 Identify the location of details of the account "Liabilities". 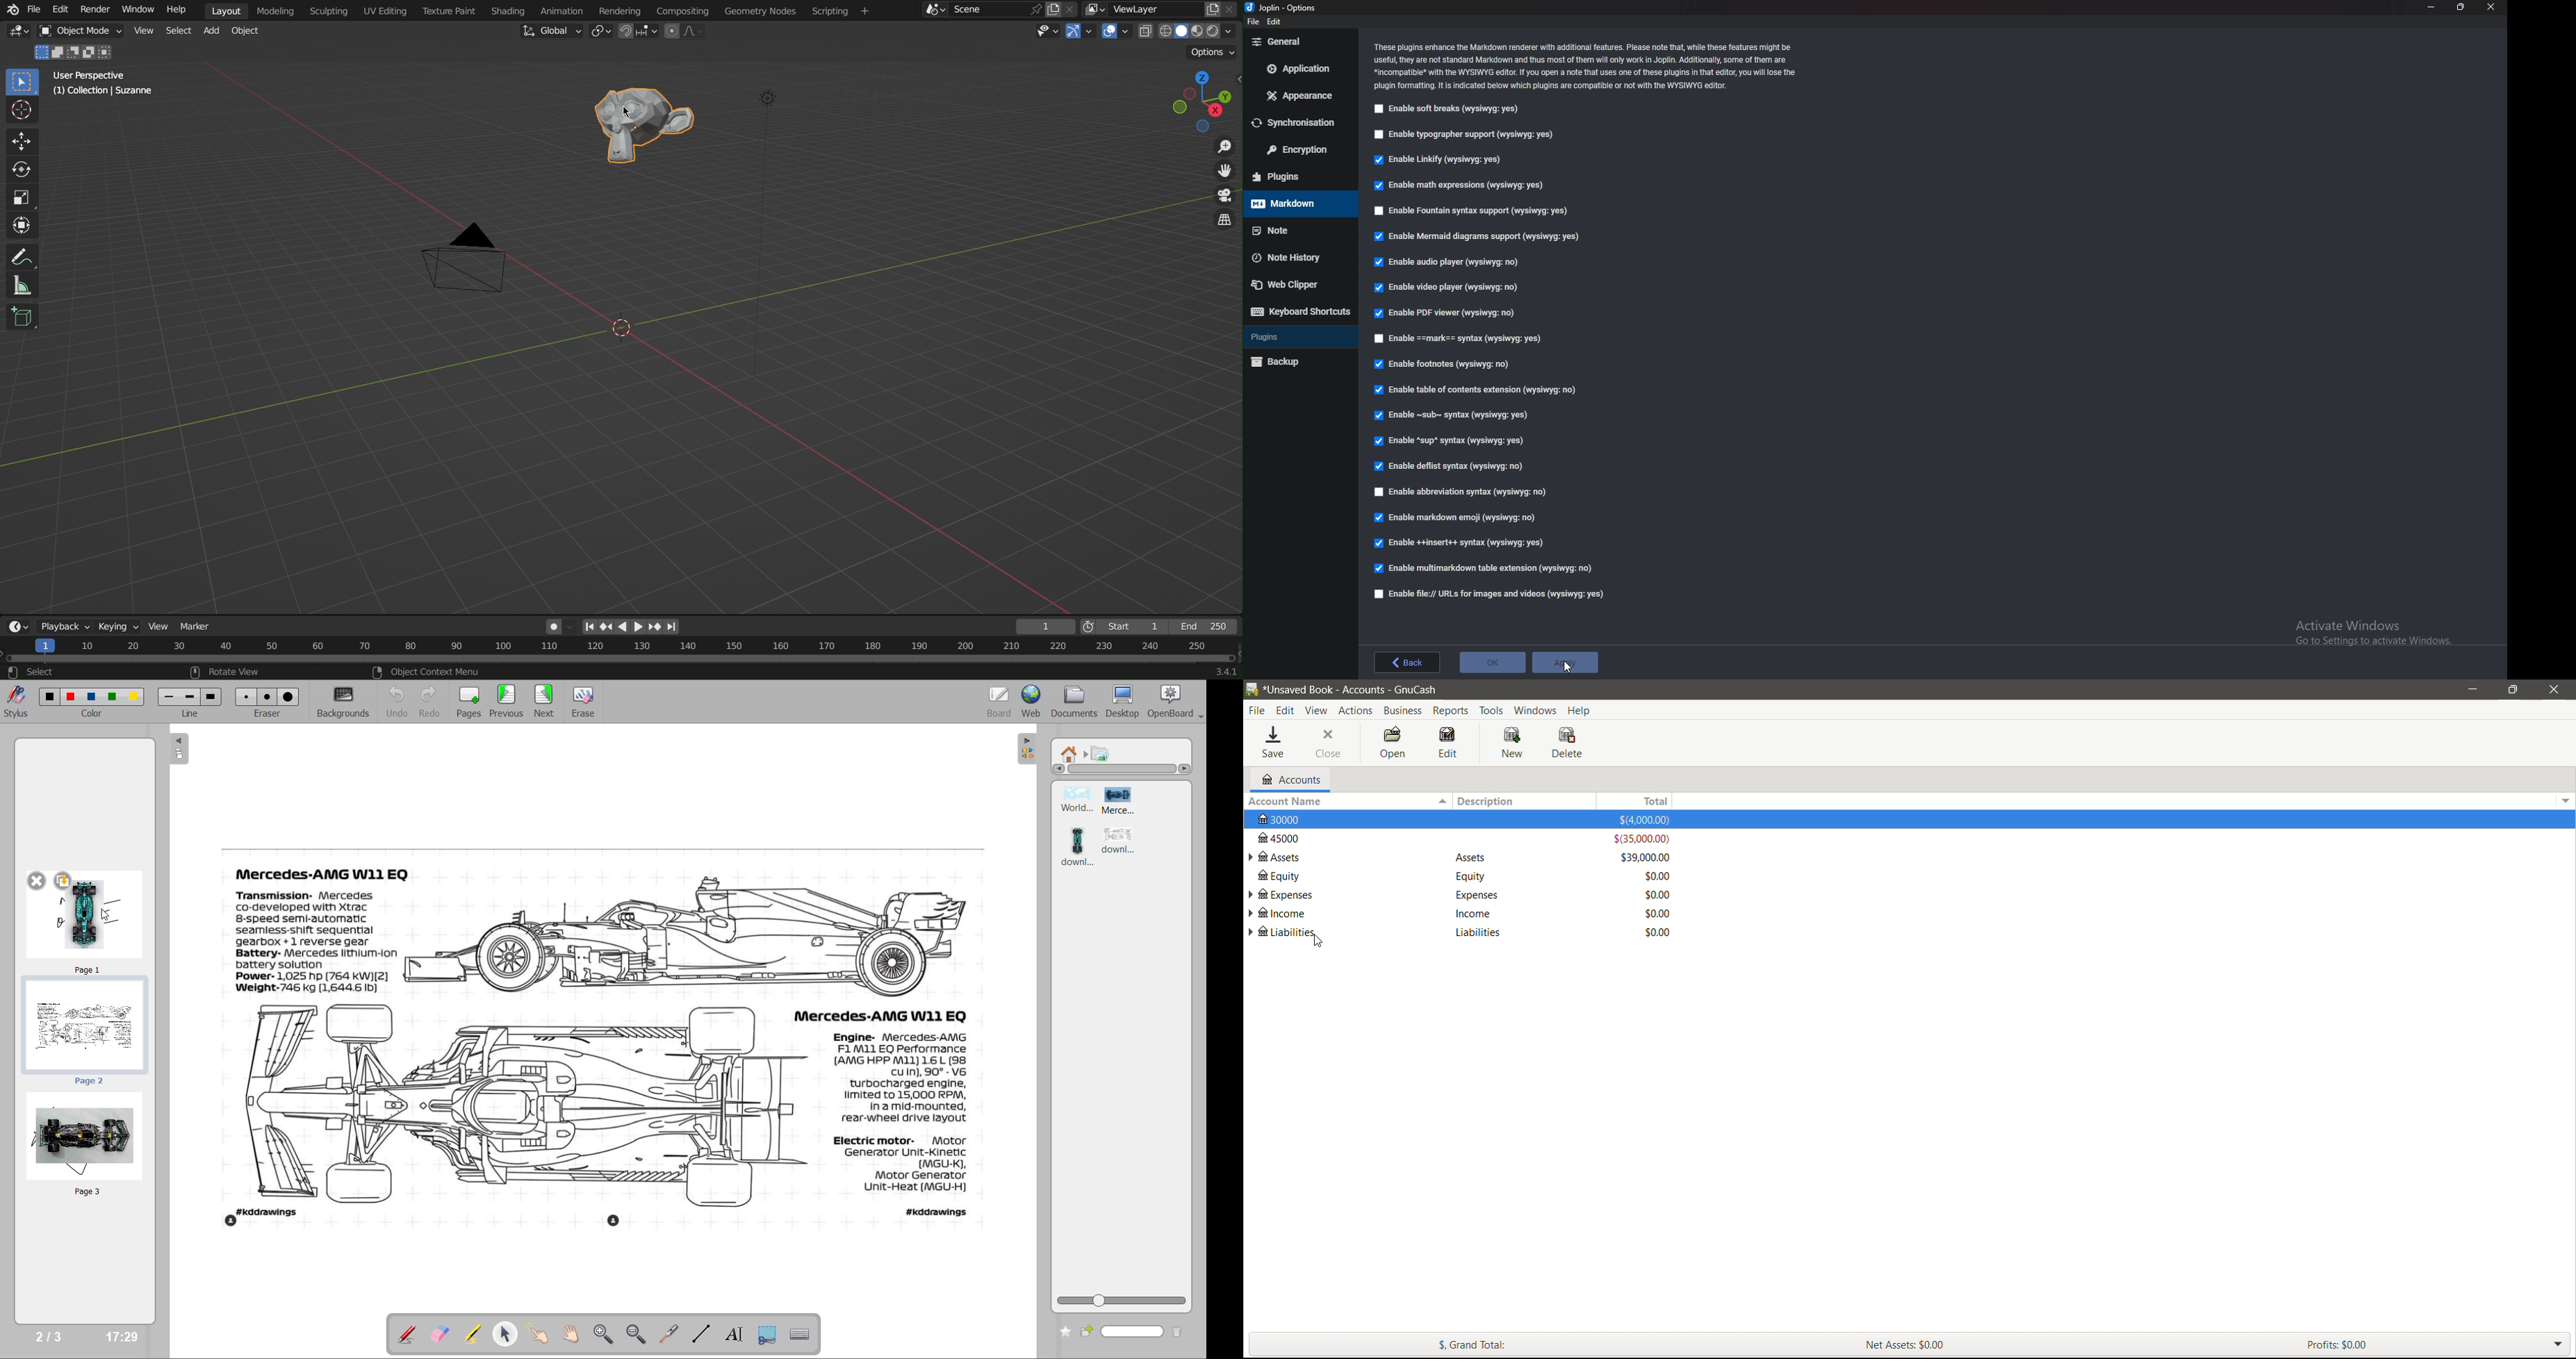
(1475, 934).